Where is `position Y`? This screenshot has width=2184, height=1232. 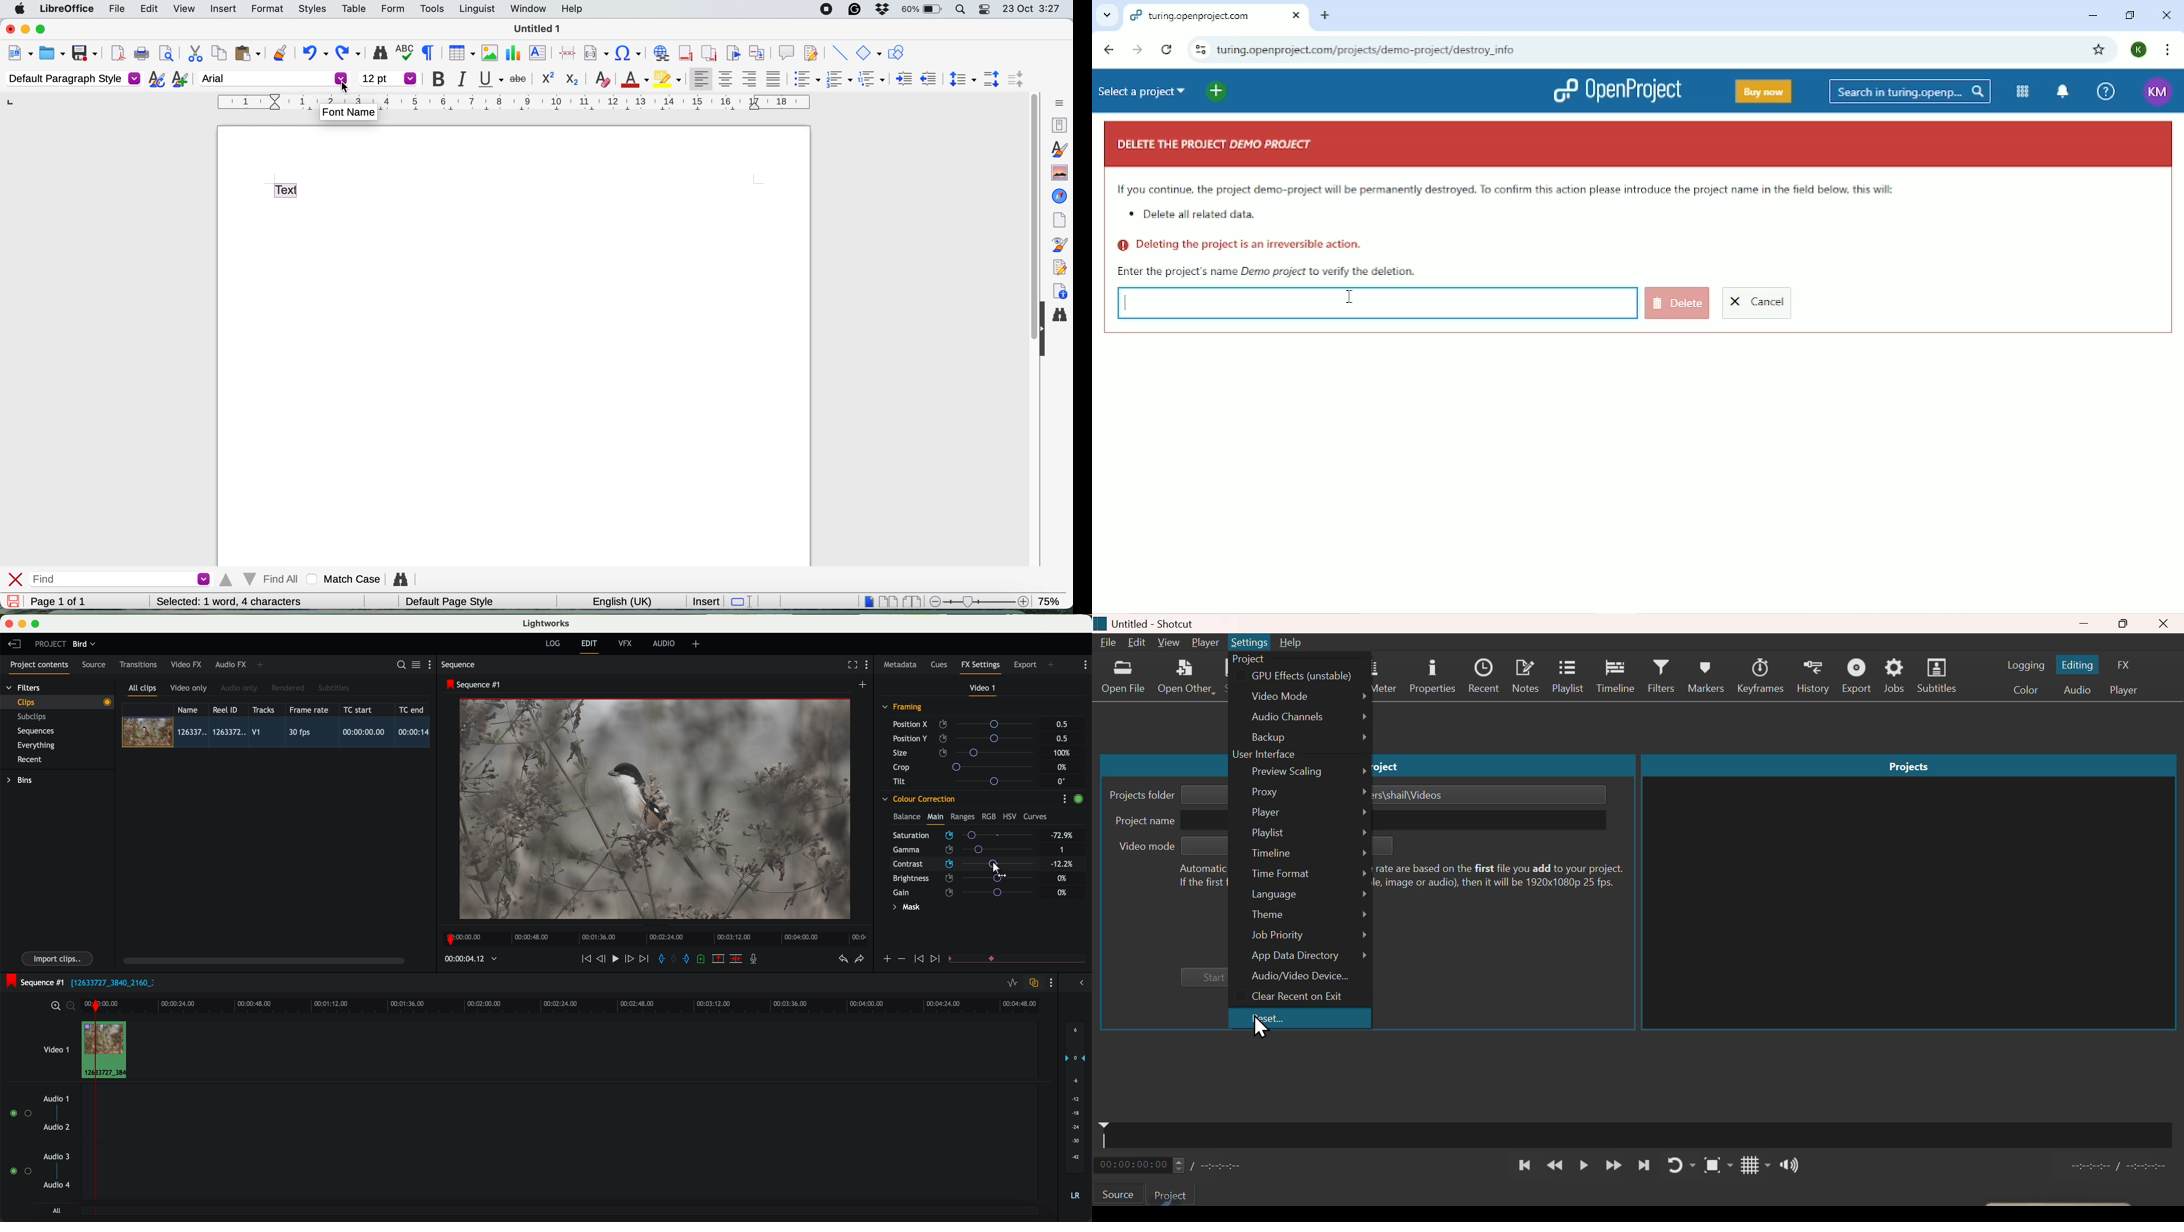
position Y is located at coordinates (966, 738).